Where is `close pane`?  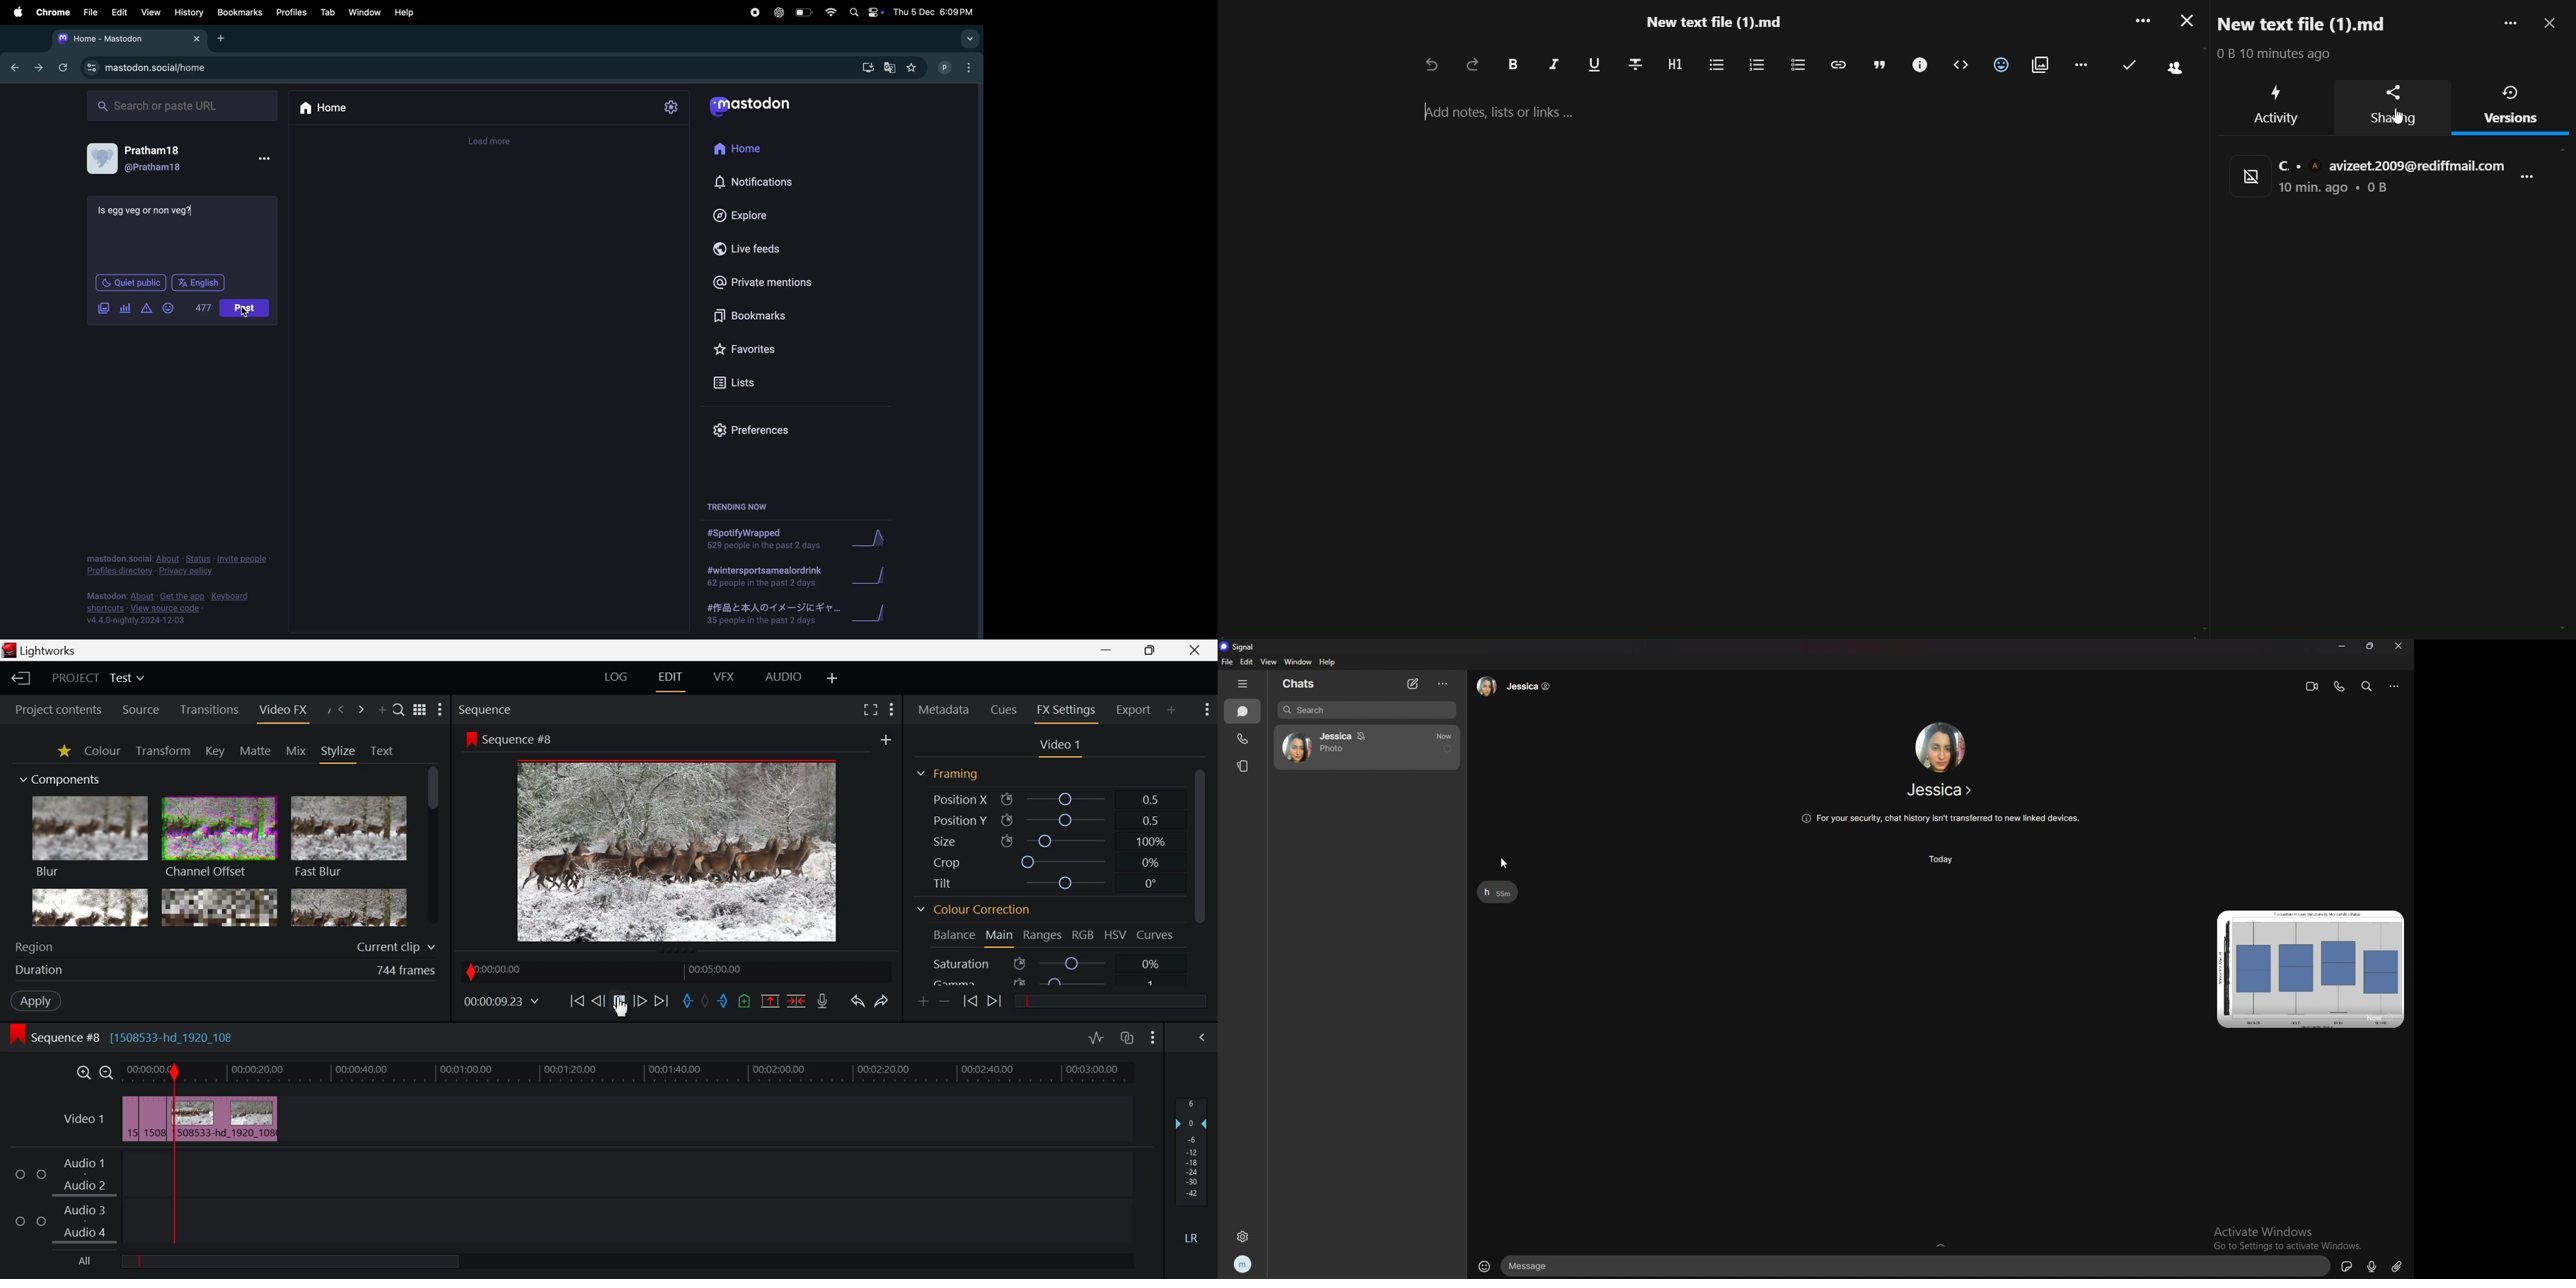 close pane is located at coordinates (2552, 24).